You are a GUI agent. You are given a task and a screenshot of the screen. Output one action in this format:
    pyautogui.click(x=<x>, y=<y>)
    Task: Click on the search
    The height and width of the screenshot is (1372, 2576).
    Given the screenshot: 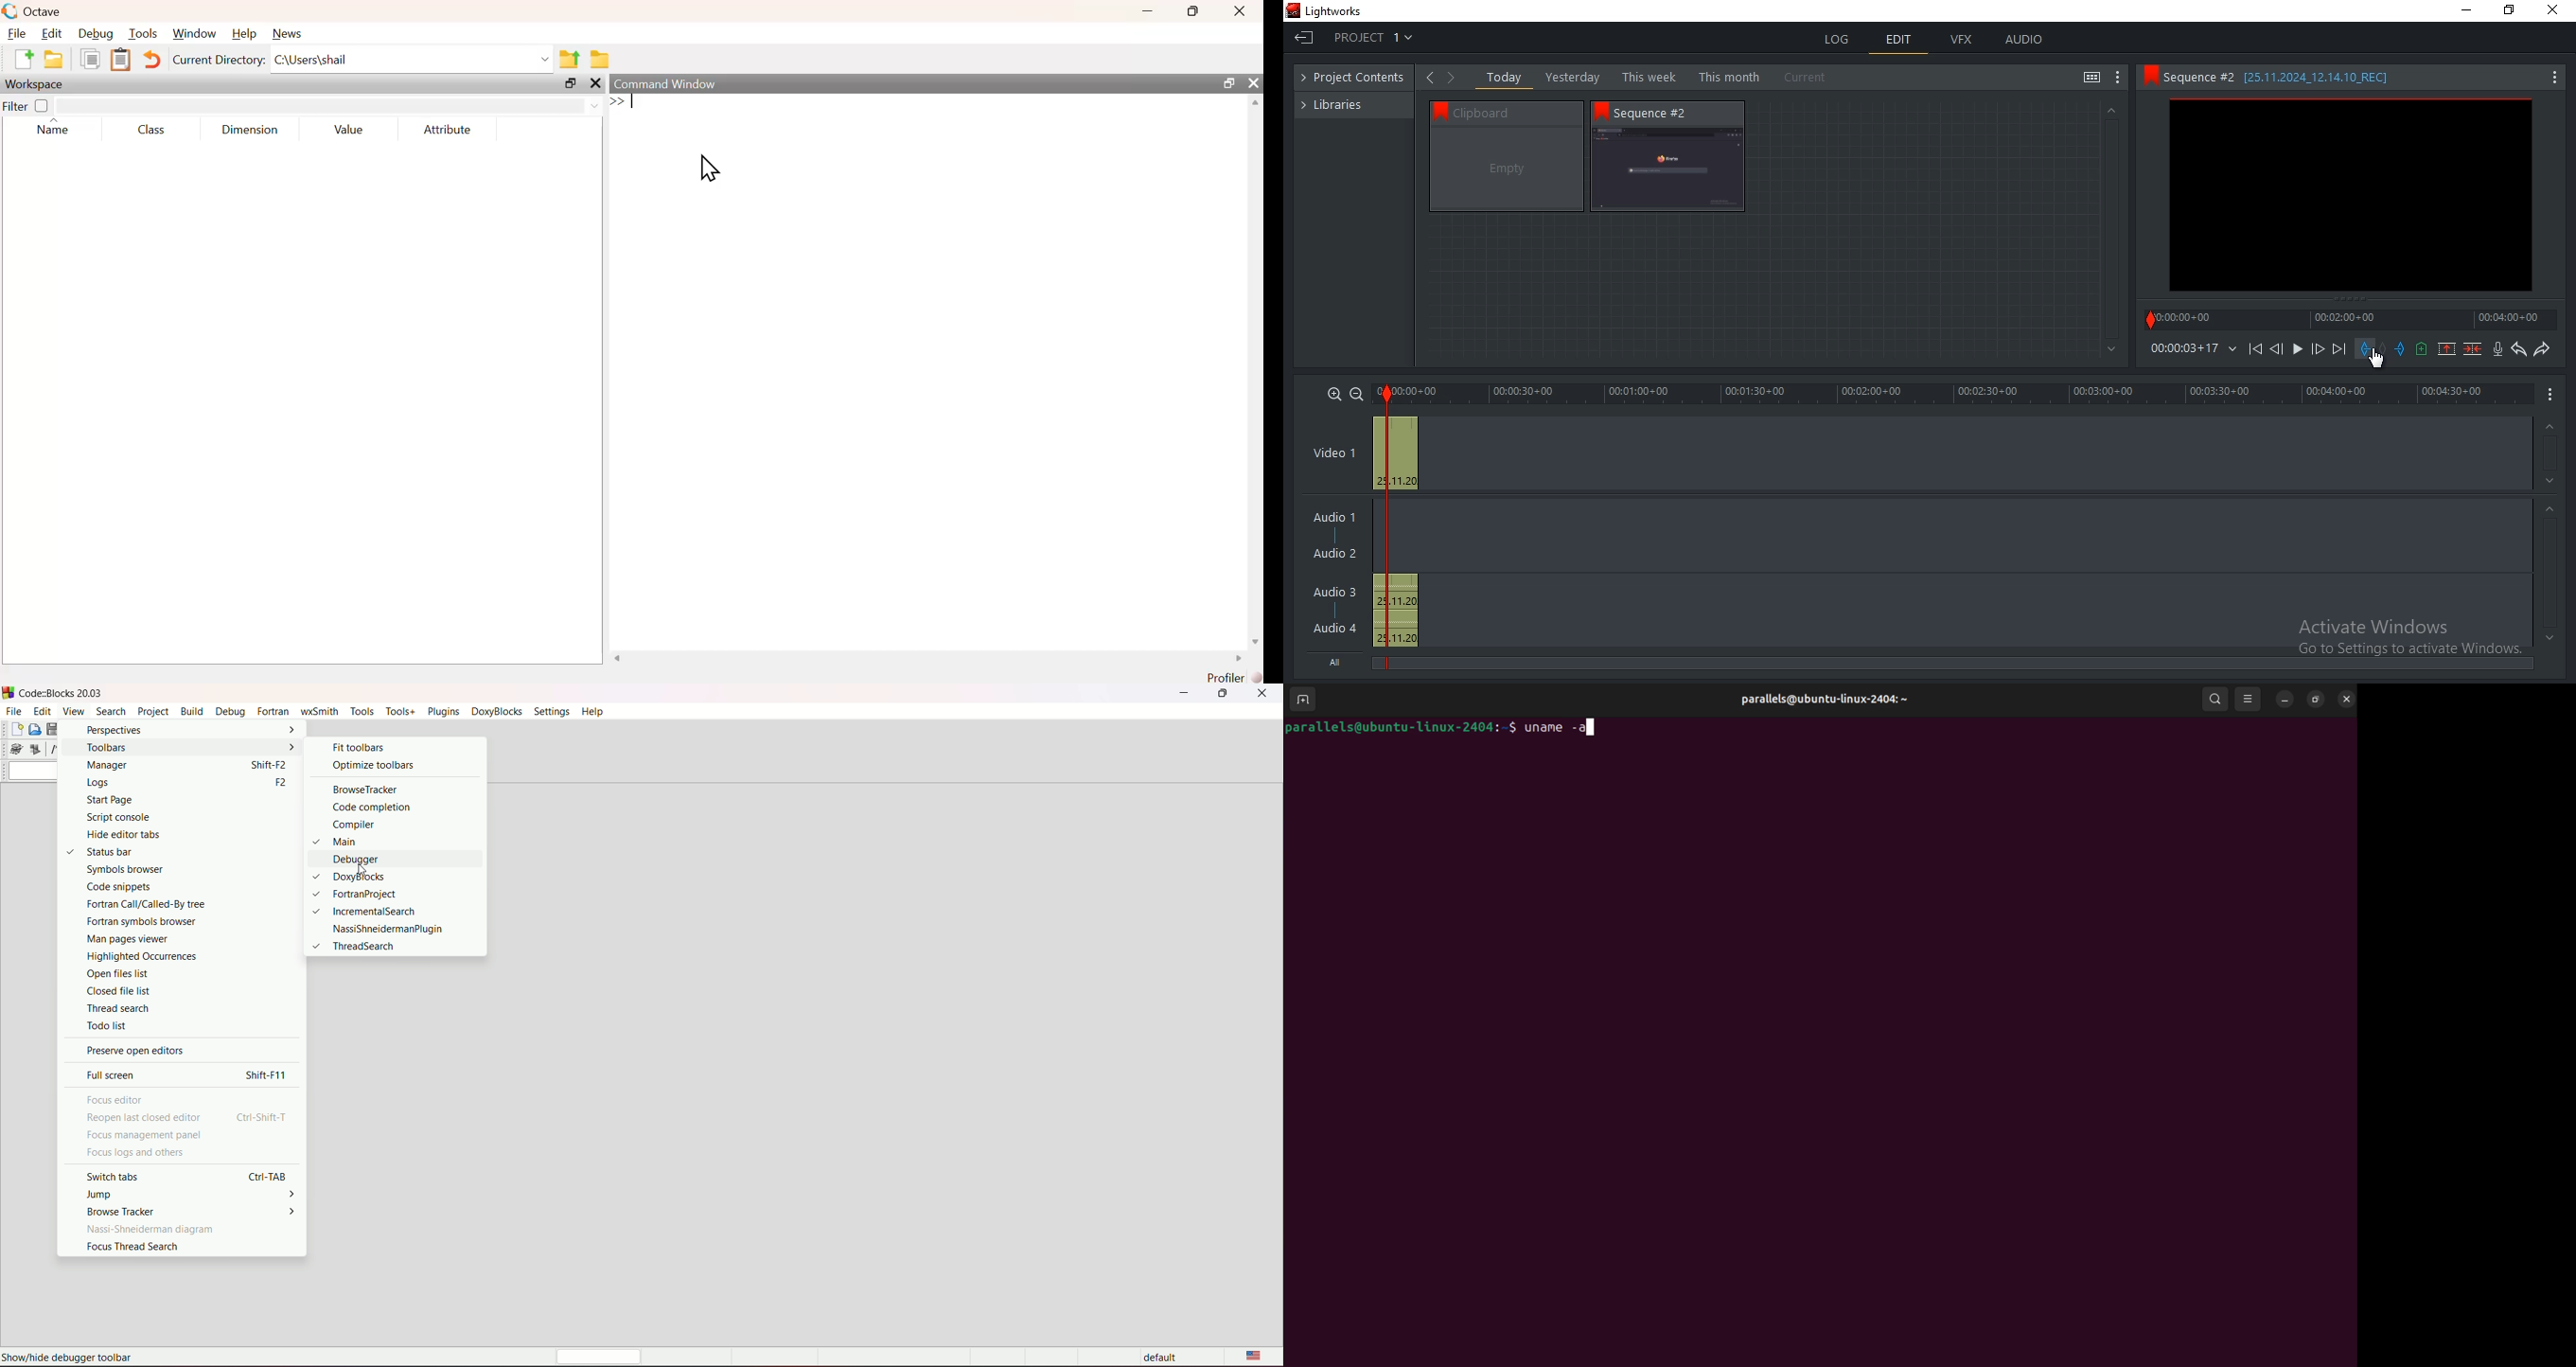 What is the action you would take?
    pyautogui.click(x=110, y=711)
    